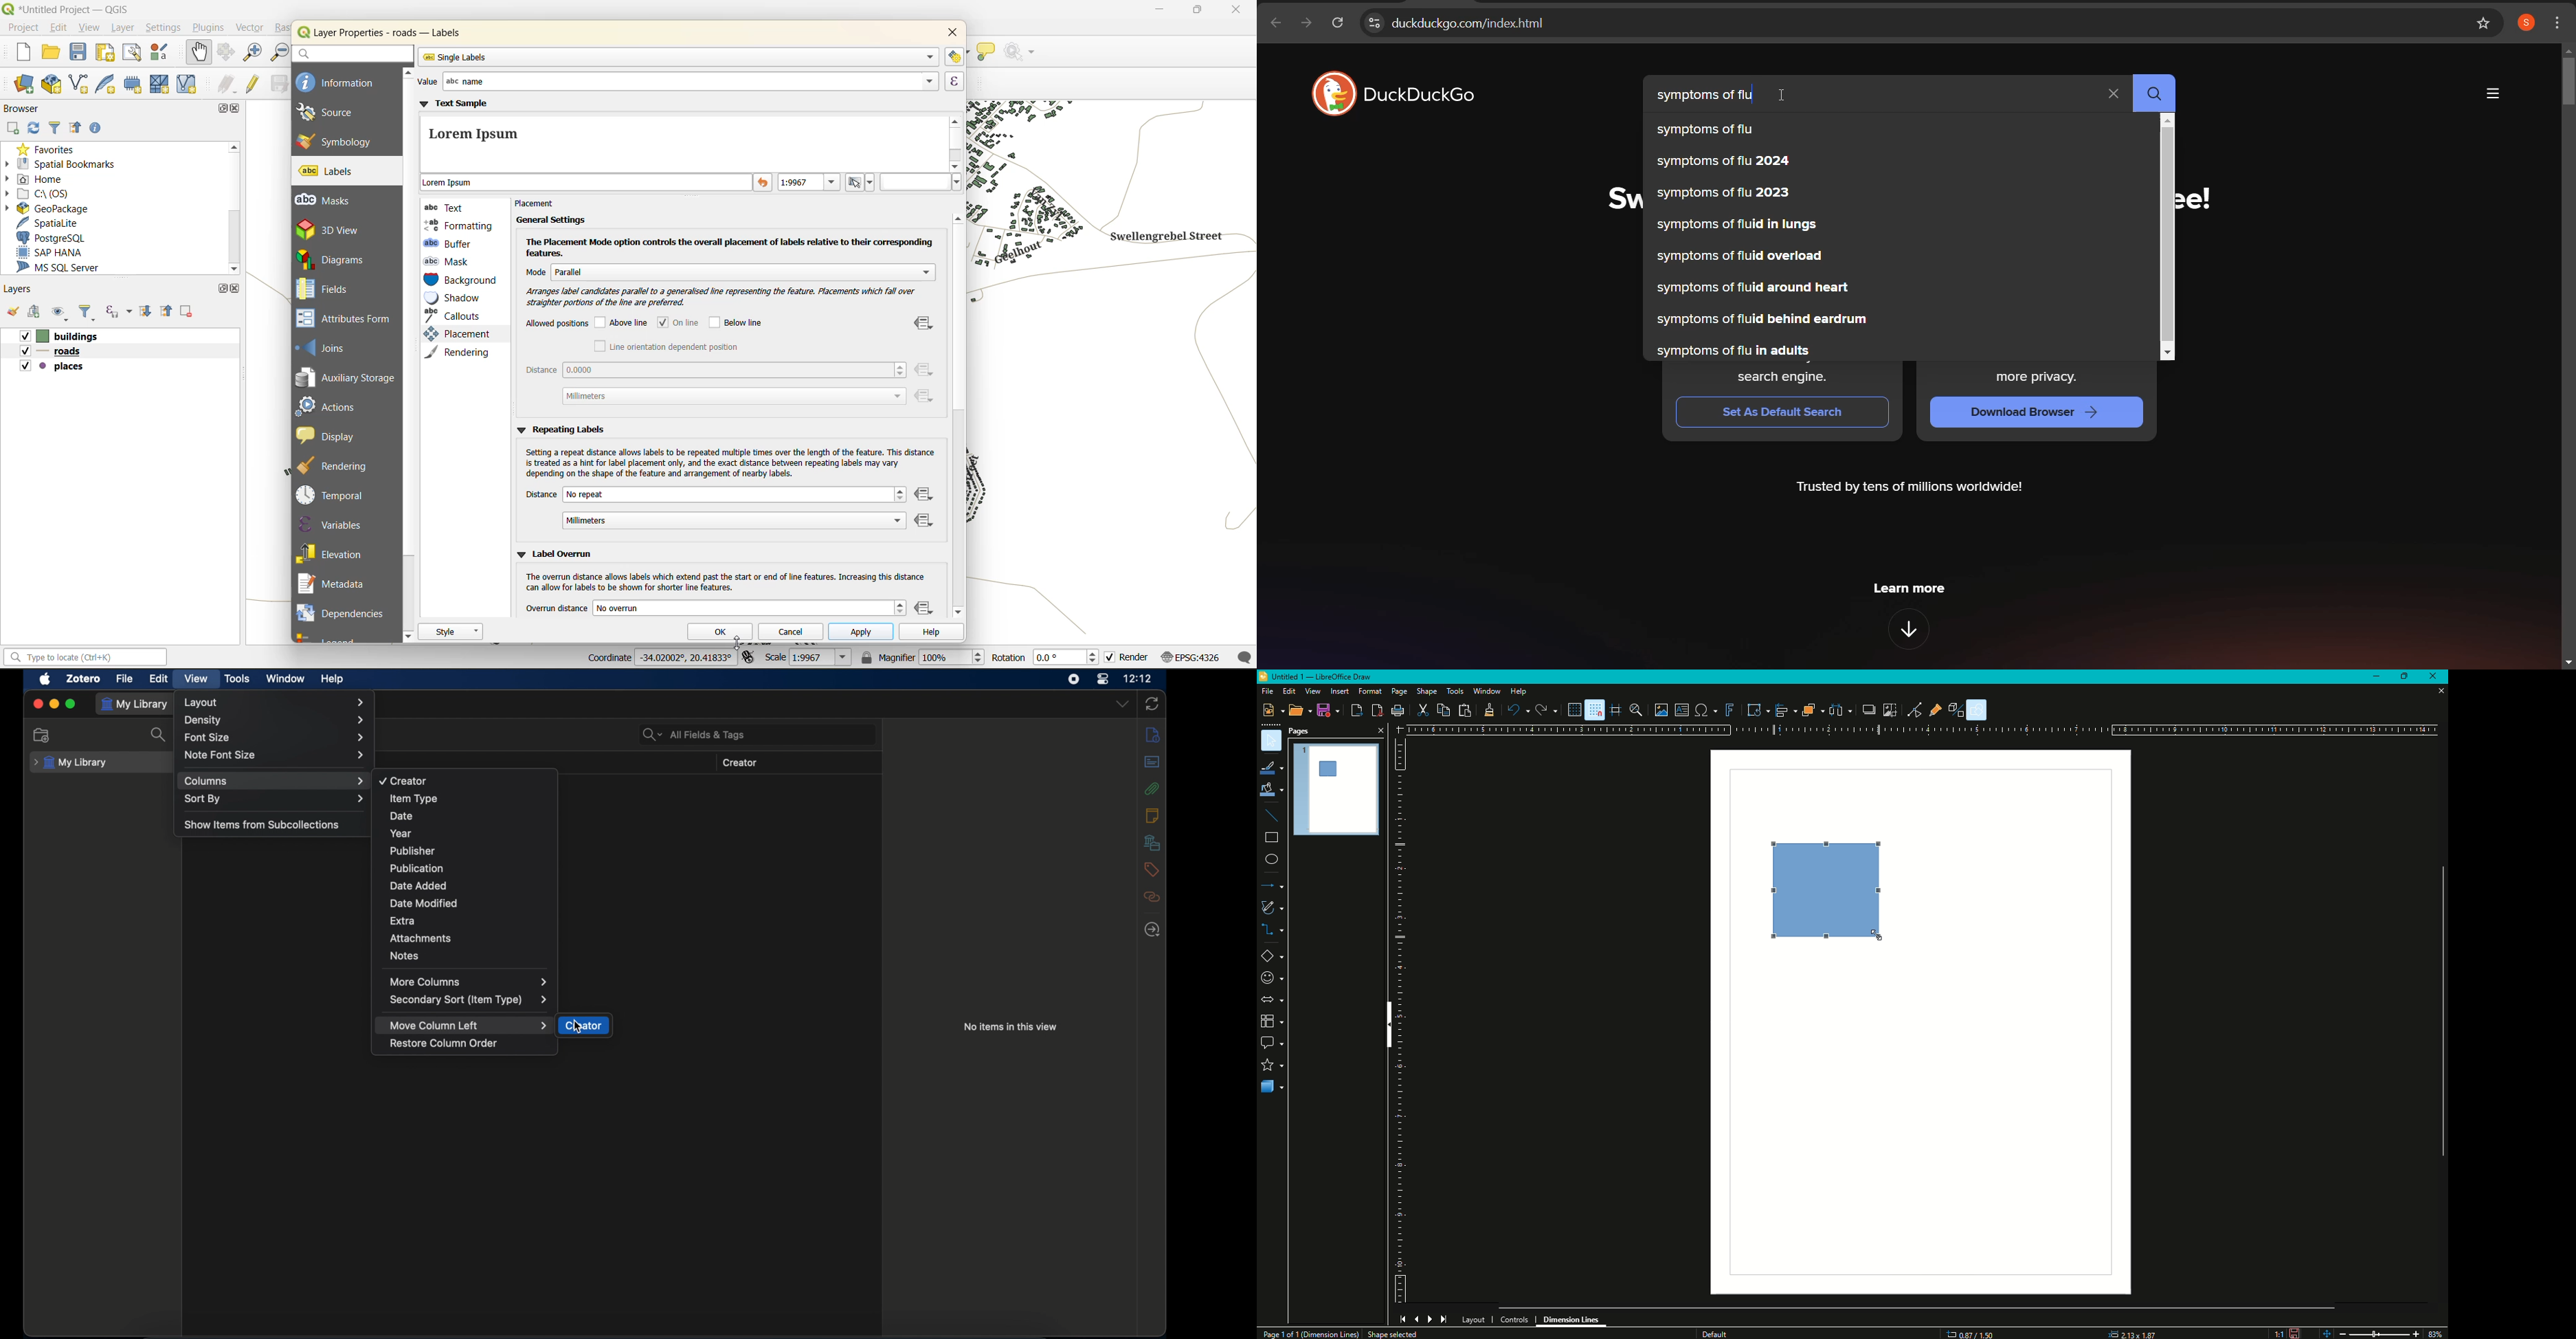  I want to click on Shape, so click(1427, 692).